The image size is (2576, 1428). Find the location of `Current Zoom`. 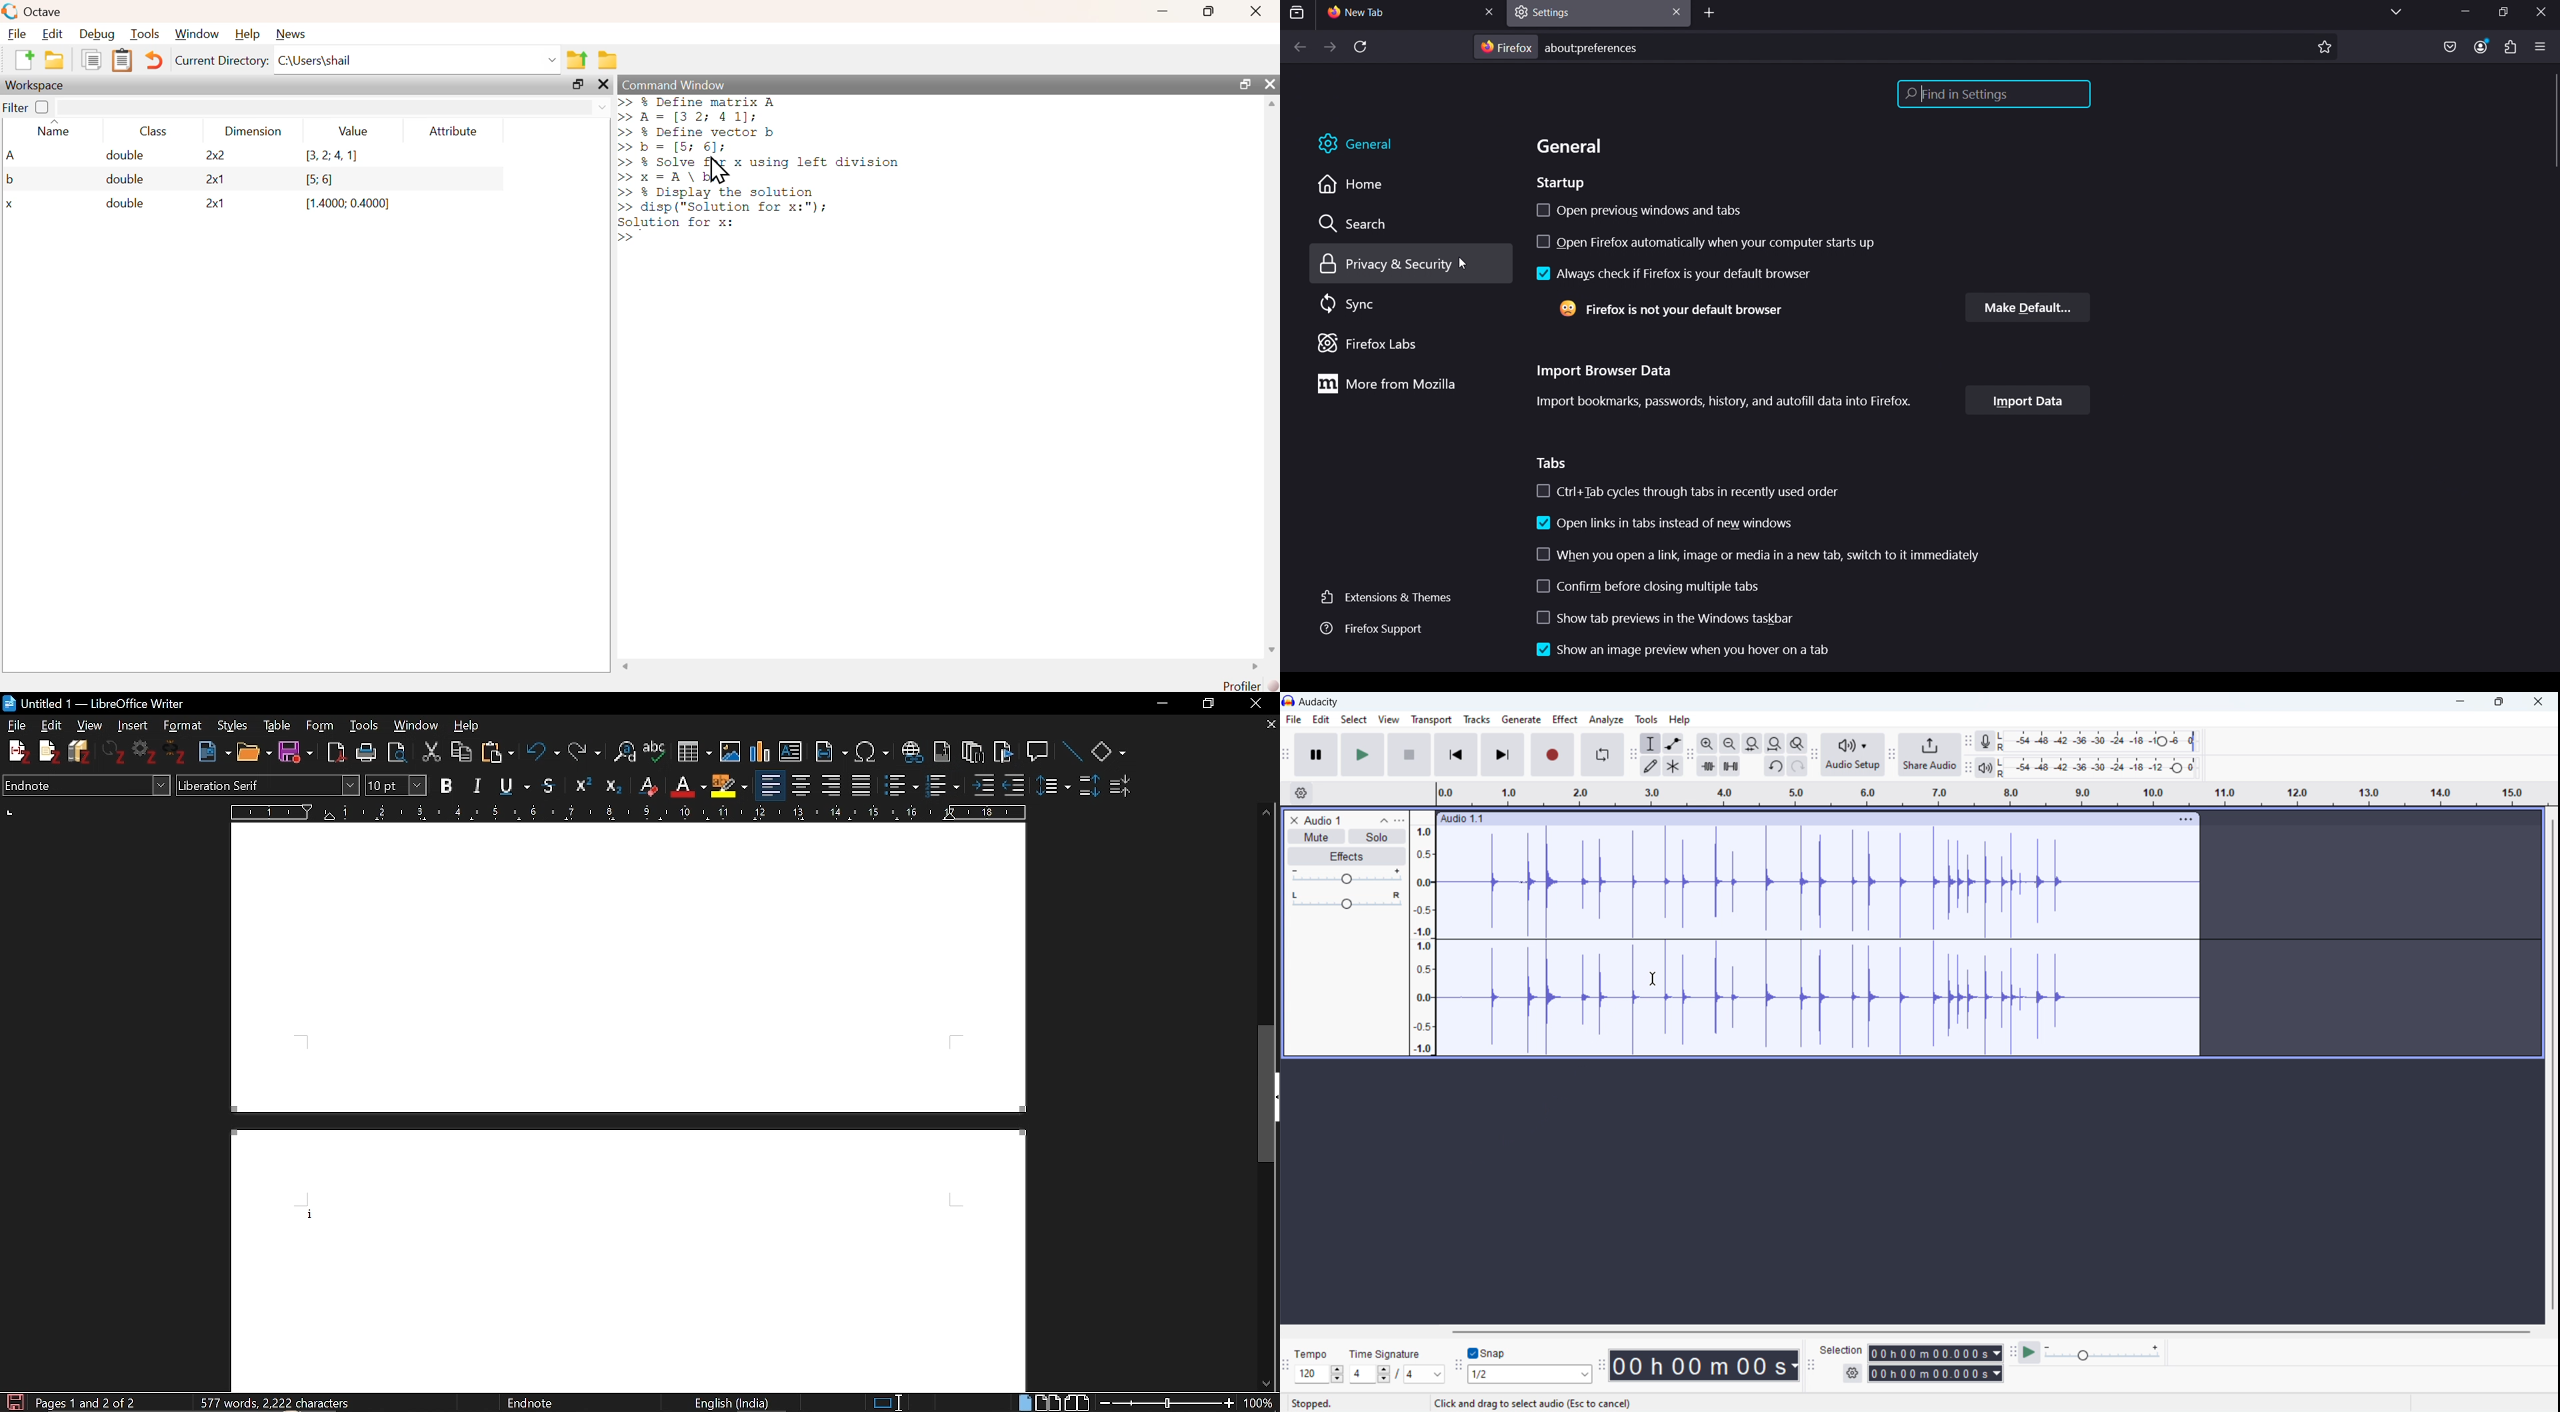

Current Zoom is located at coordinates (1261, 1403).